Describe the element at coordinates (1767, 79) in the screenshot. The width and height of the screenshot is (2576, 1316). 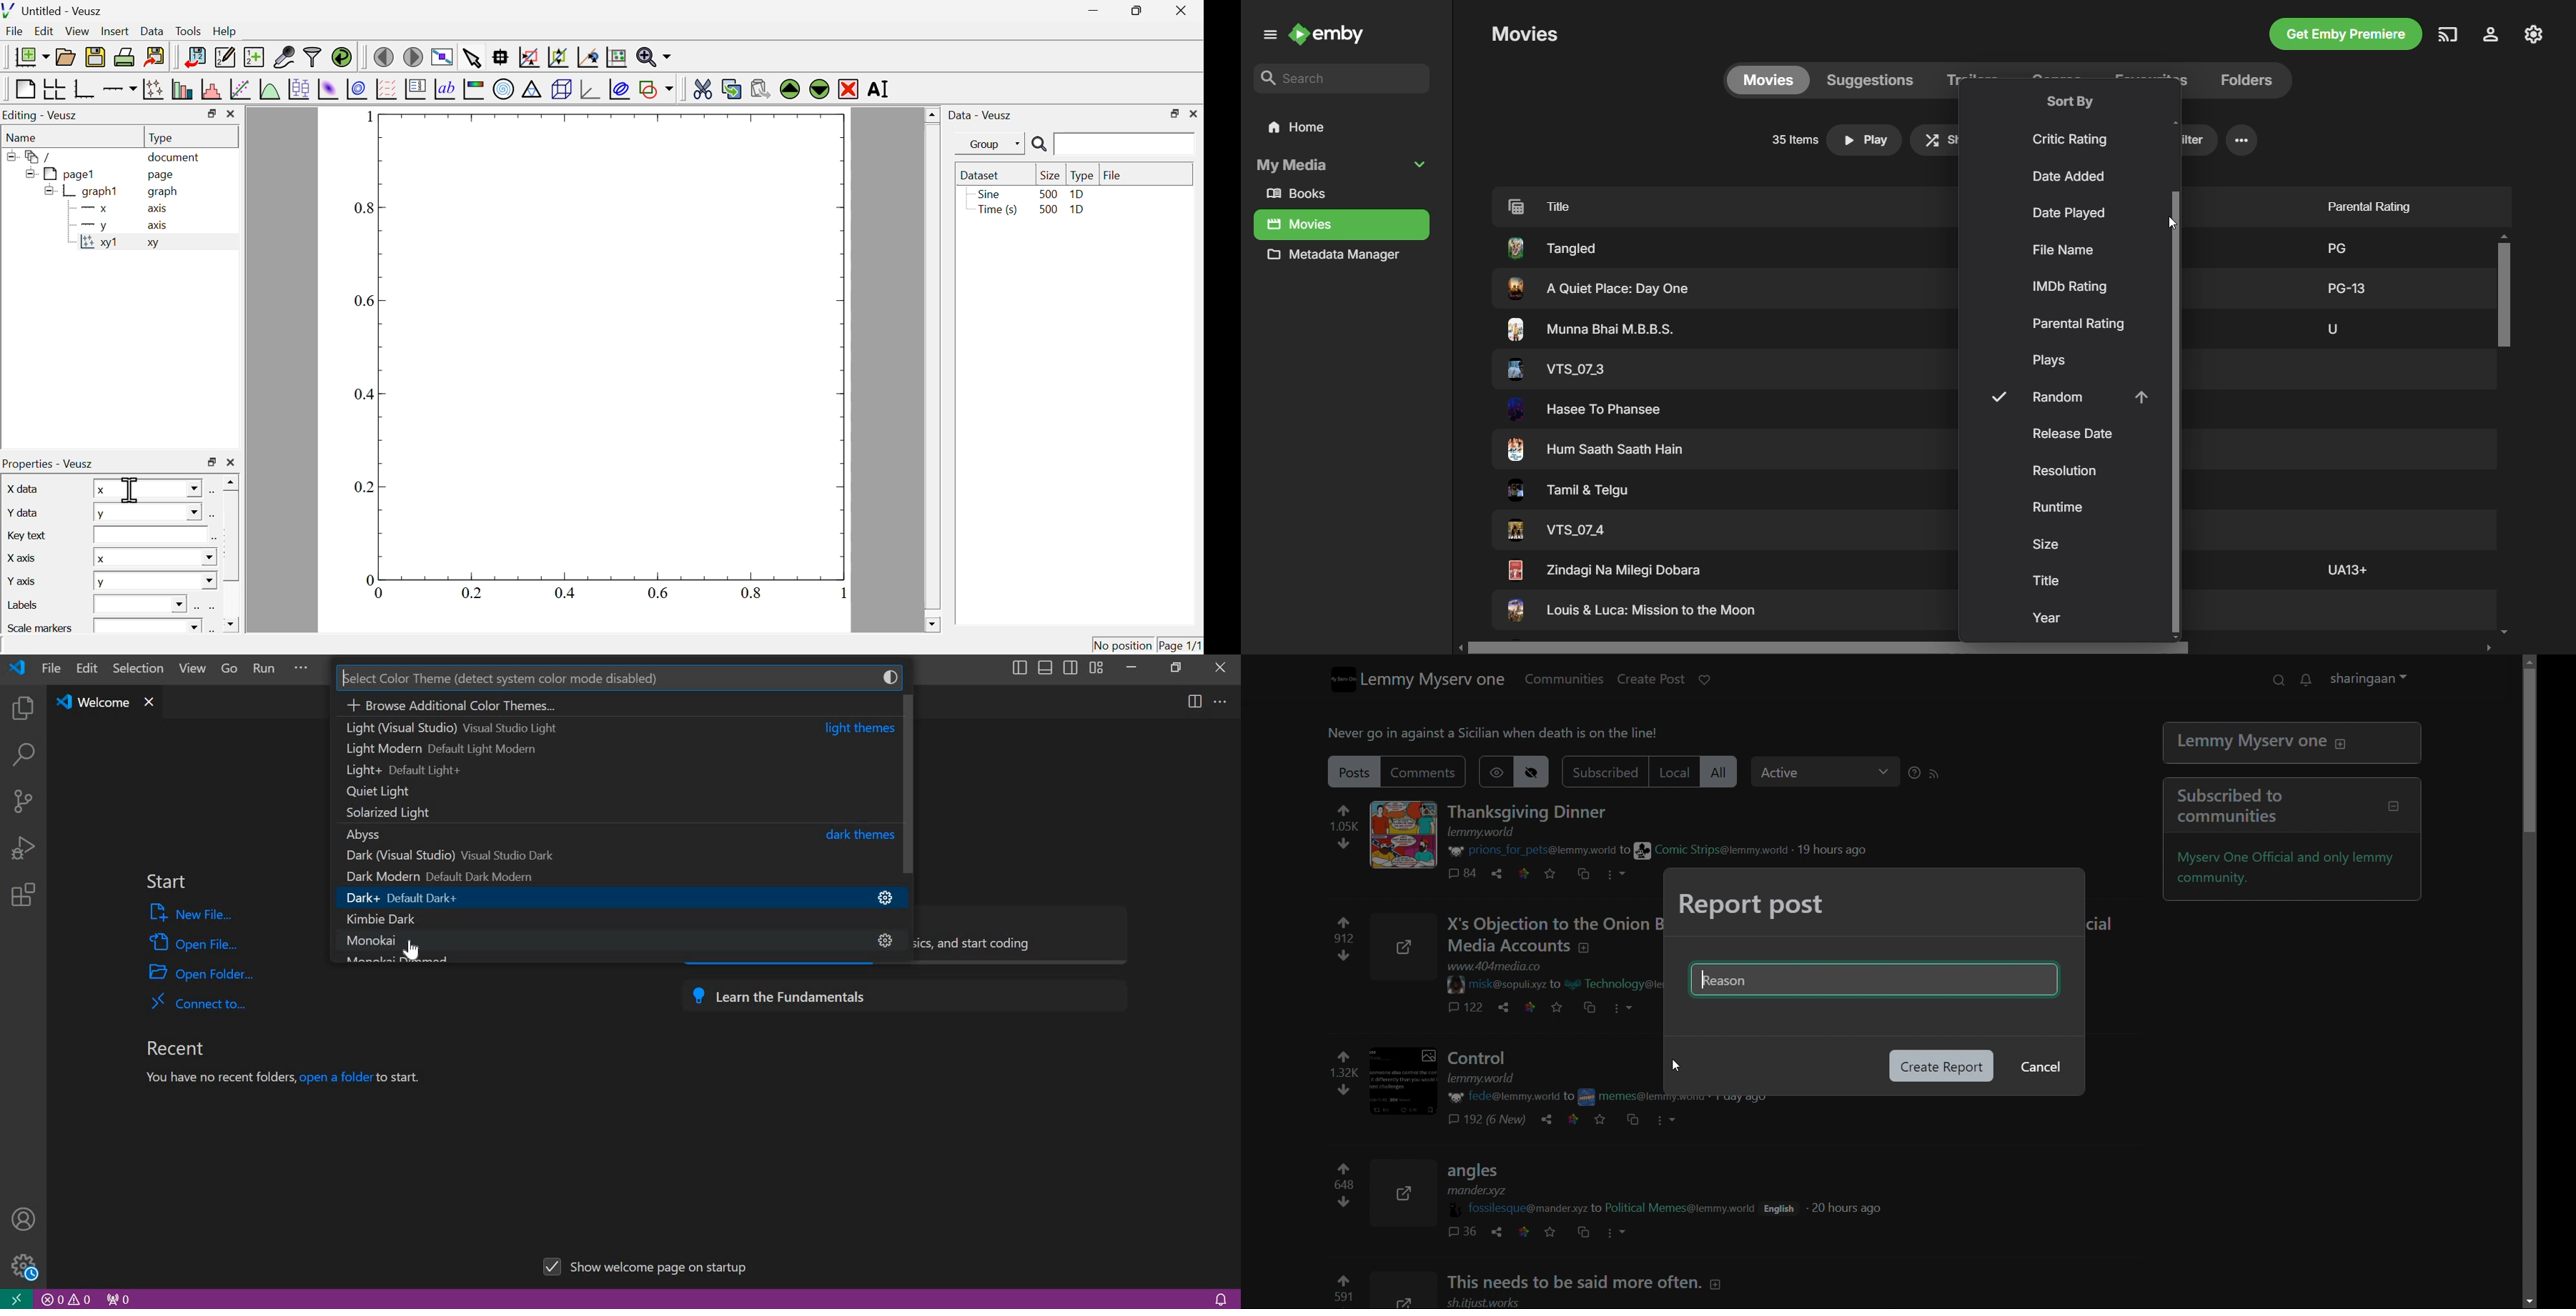
I see `Movies` at that location.